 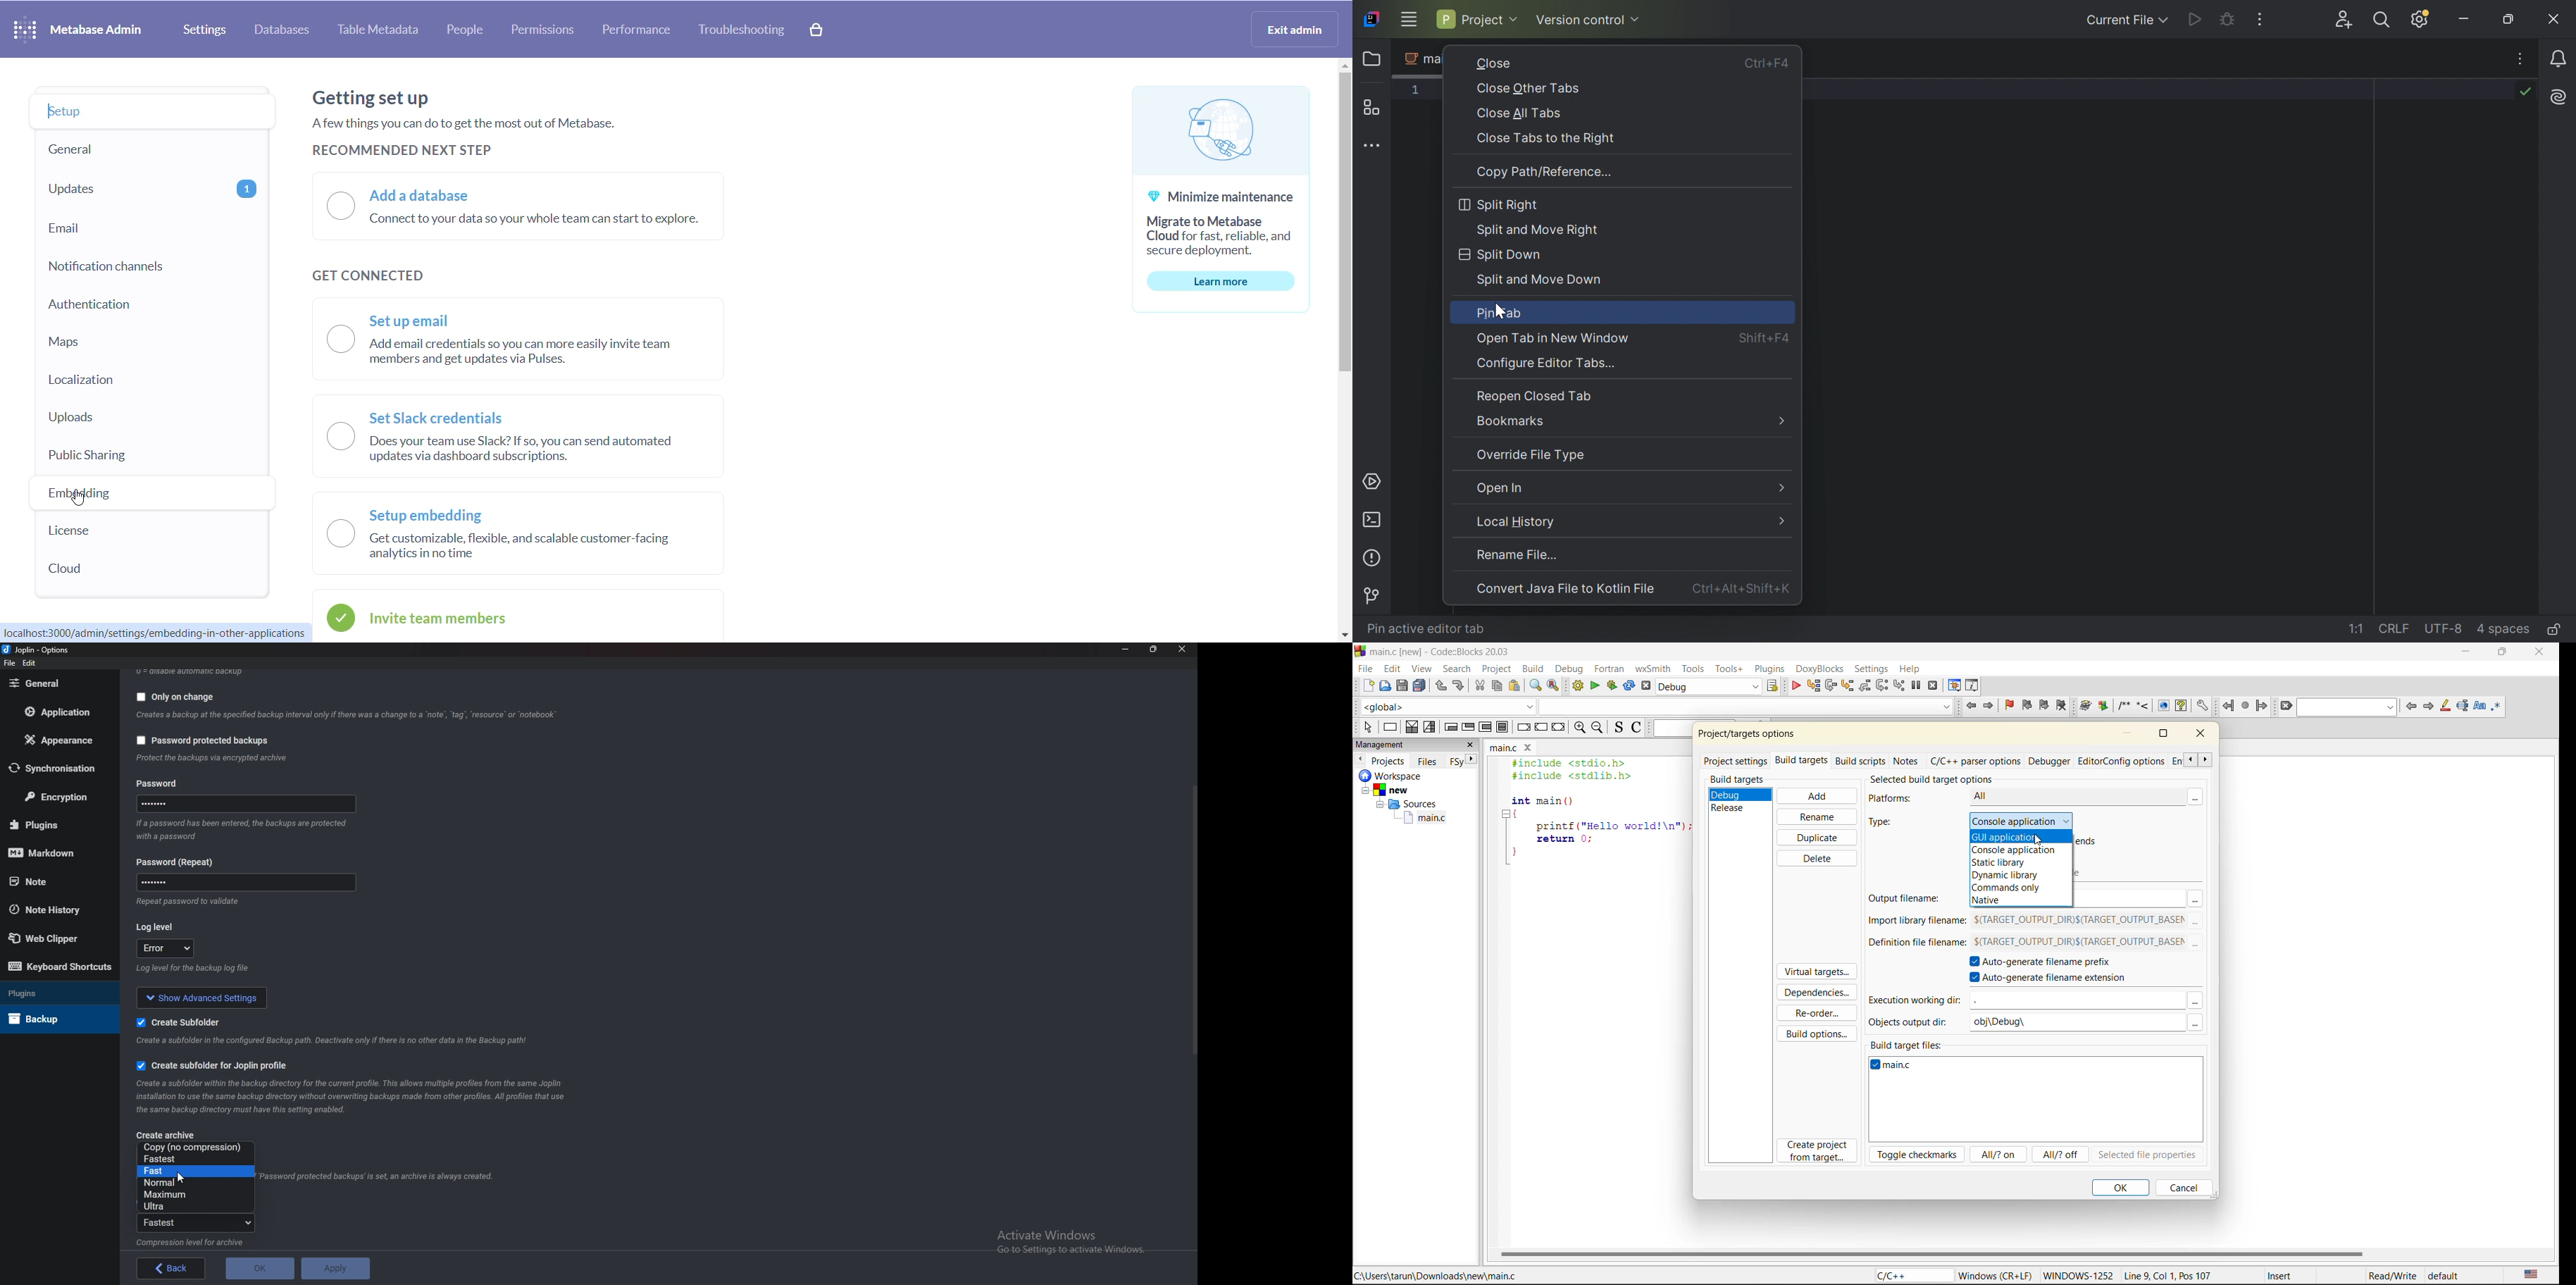 What do you see at coordinates (1817, 837) in the screenshot?
I see `duplicate` at bounding box center [1817, 837].